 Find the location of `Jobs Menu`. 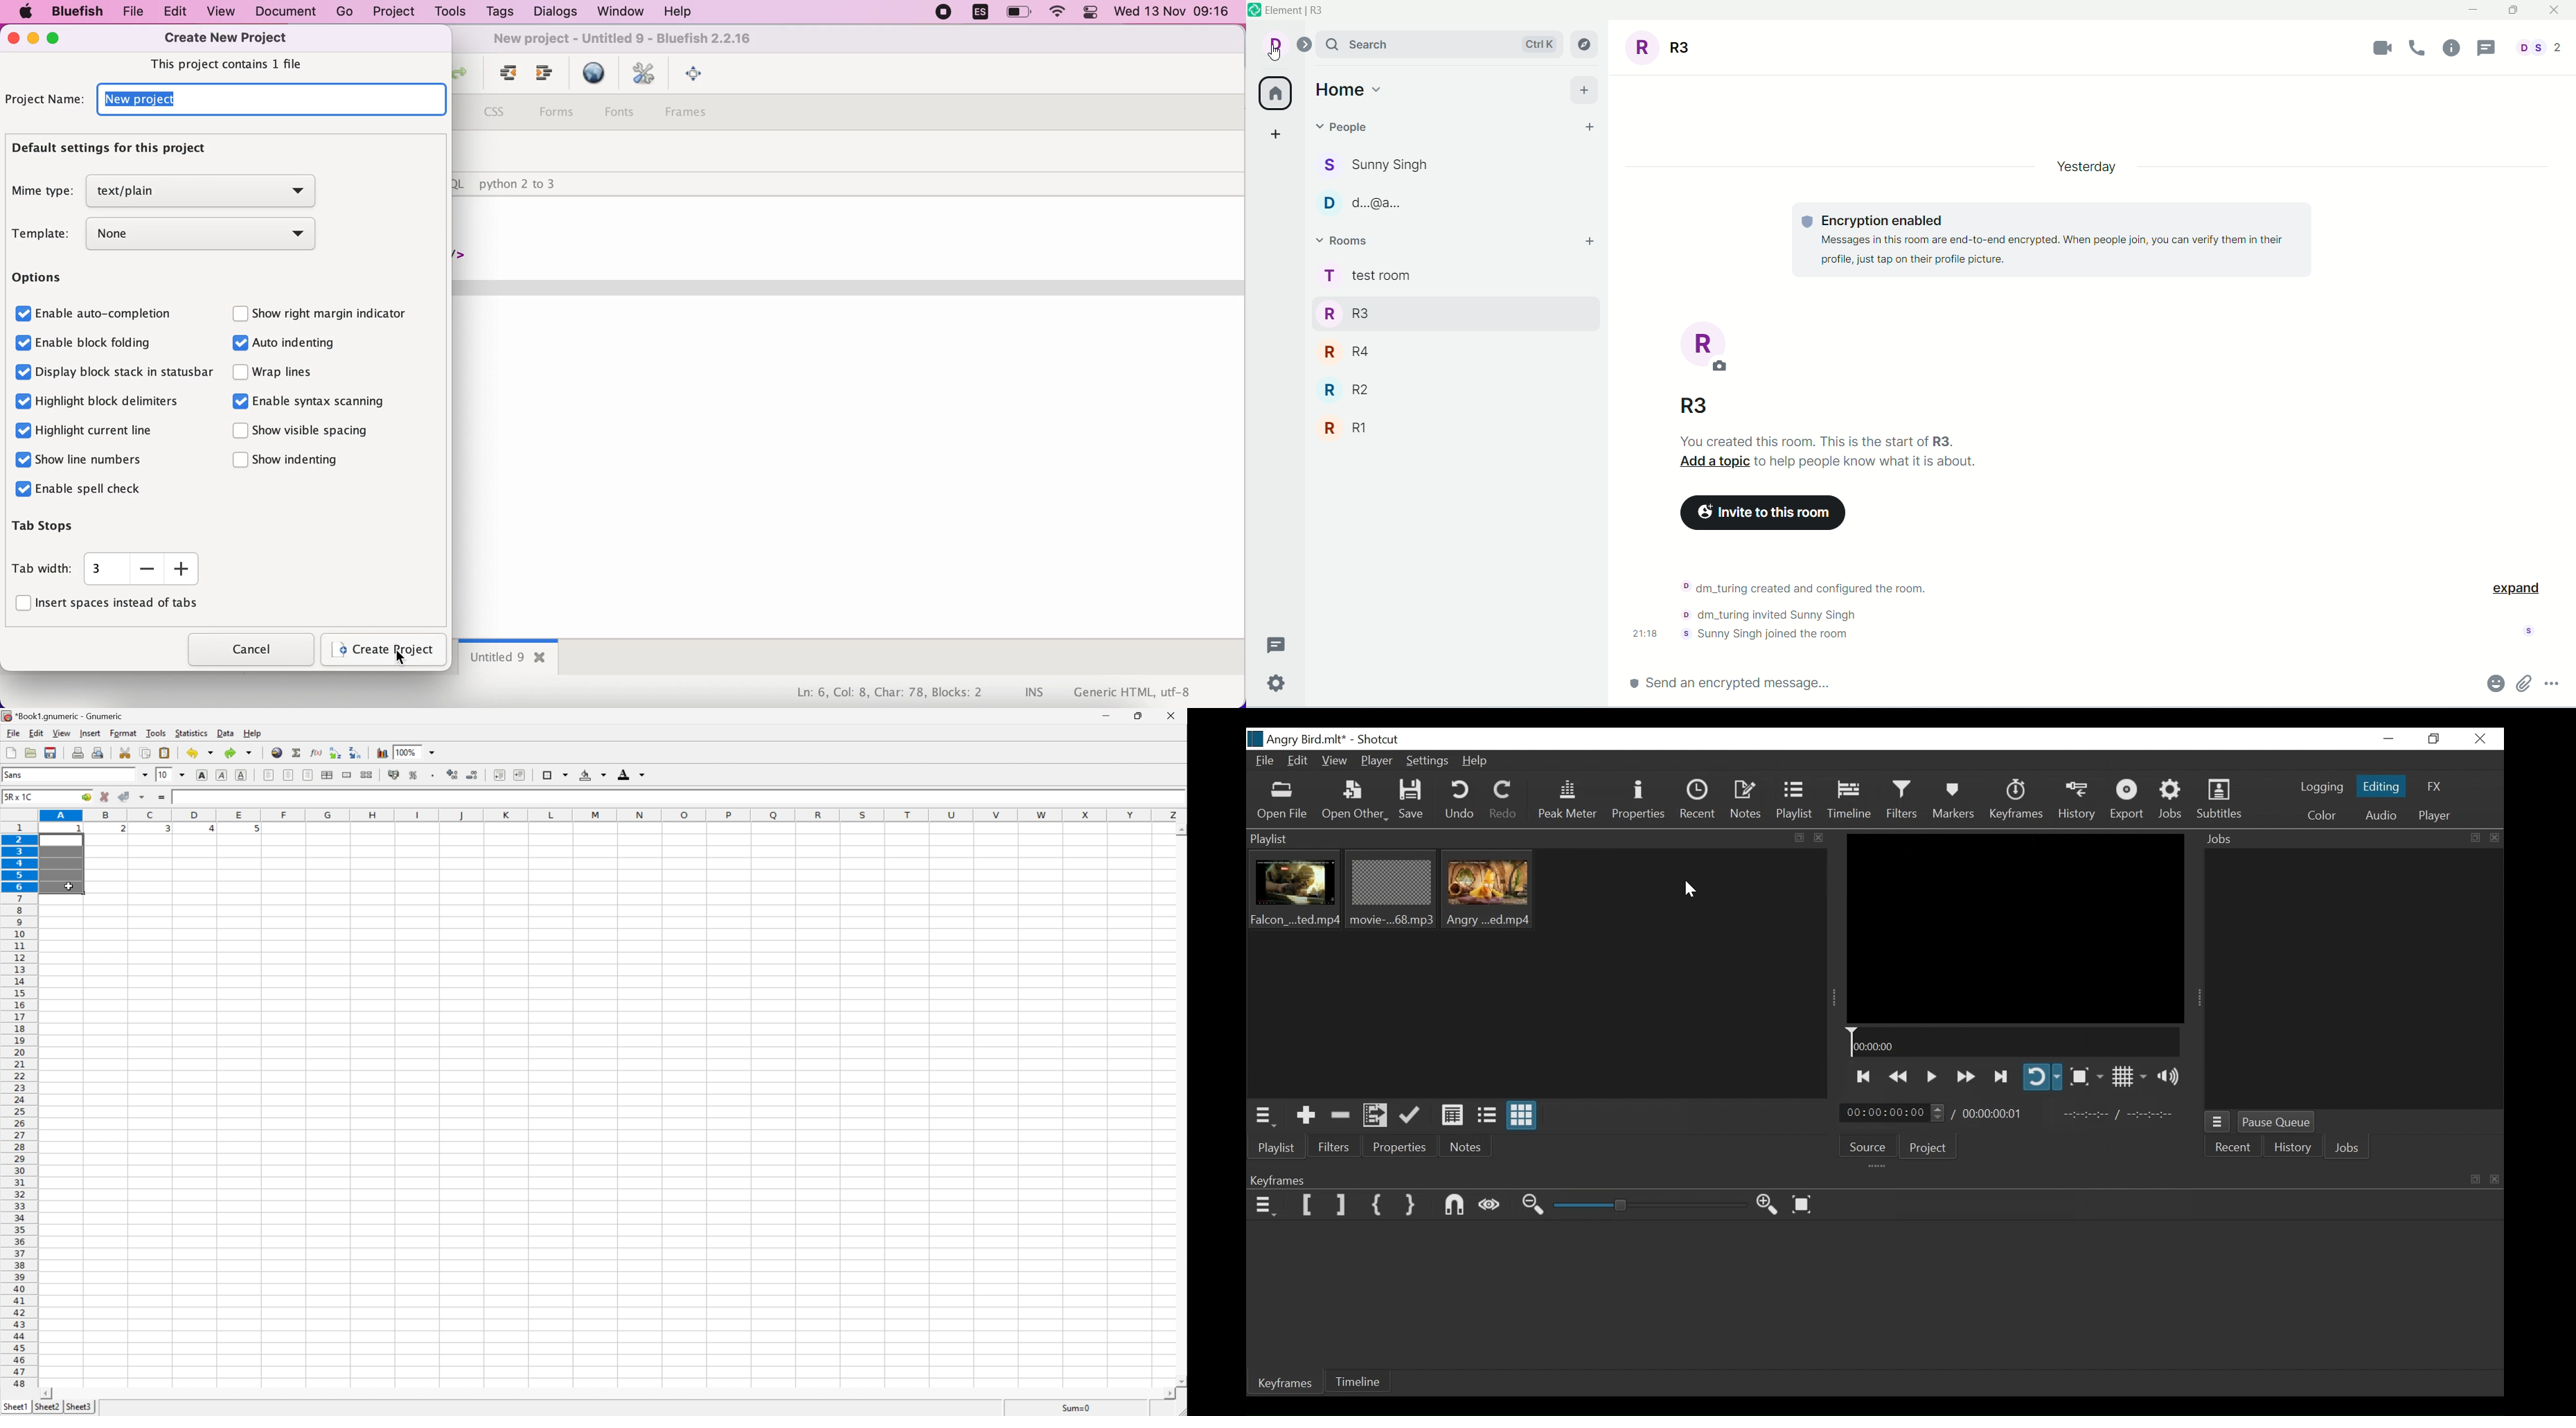

Jobs Menu is located at coordinates (2221, 1122).